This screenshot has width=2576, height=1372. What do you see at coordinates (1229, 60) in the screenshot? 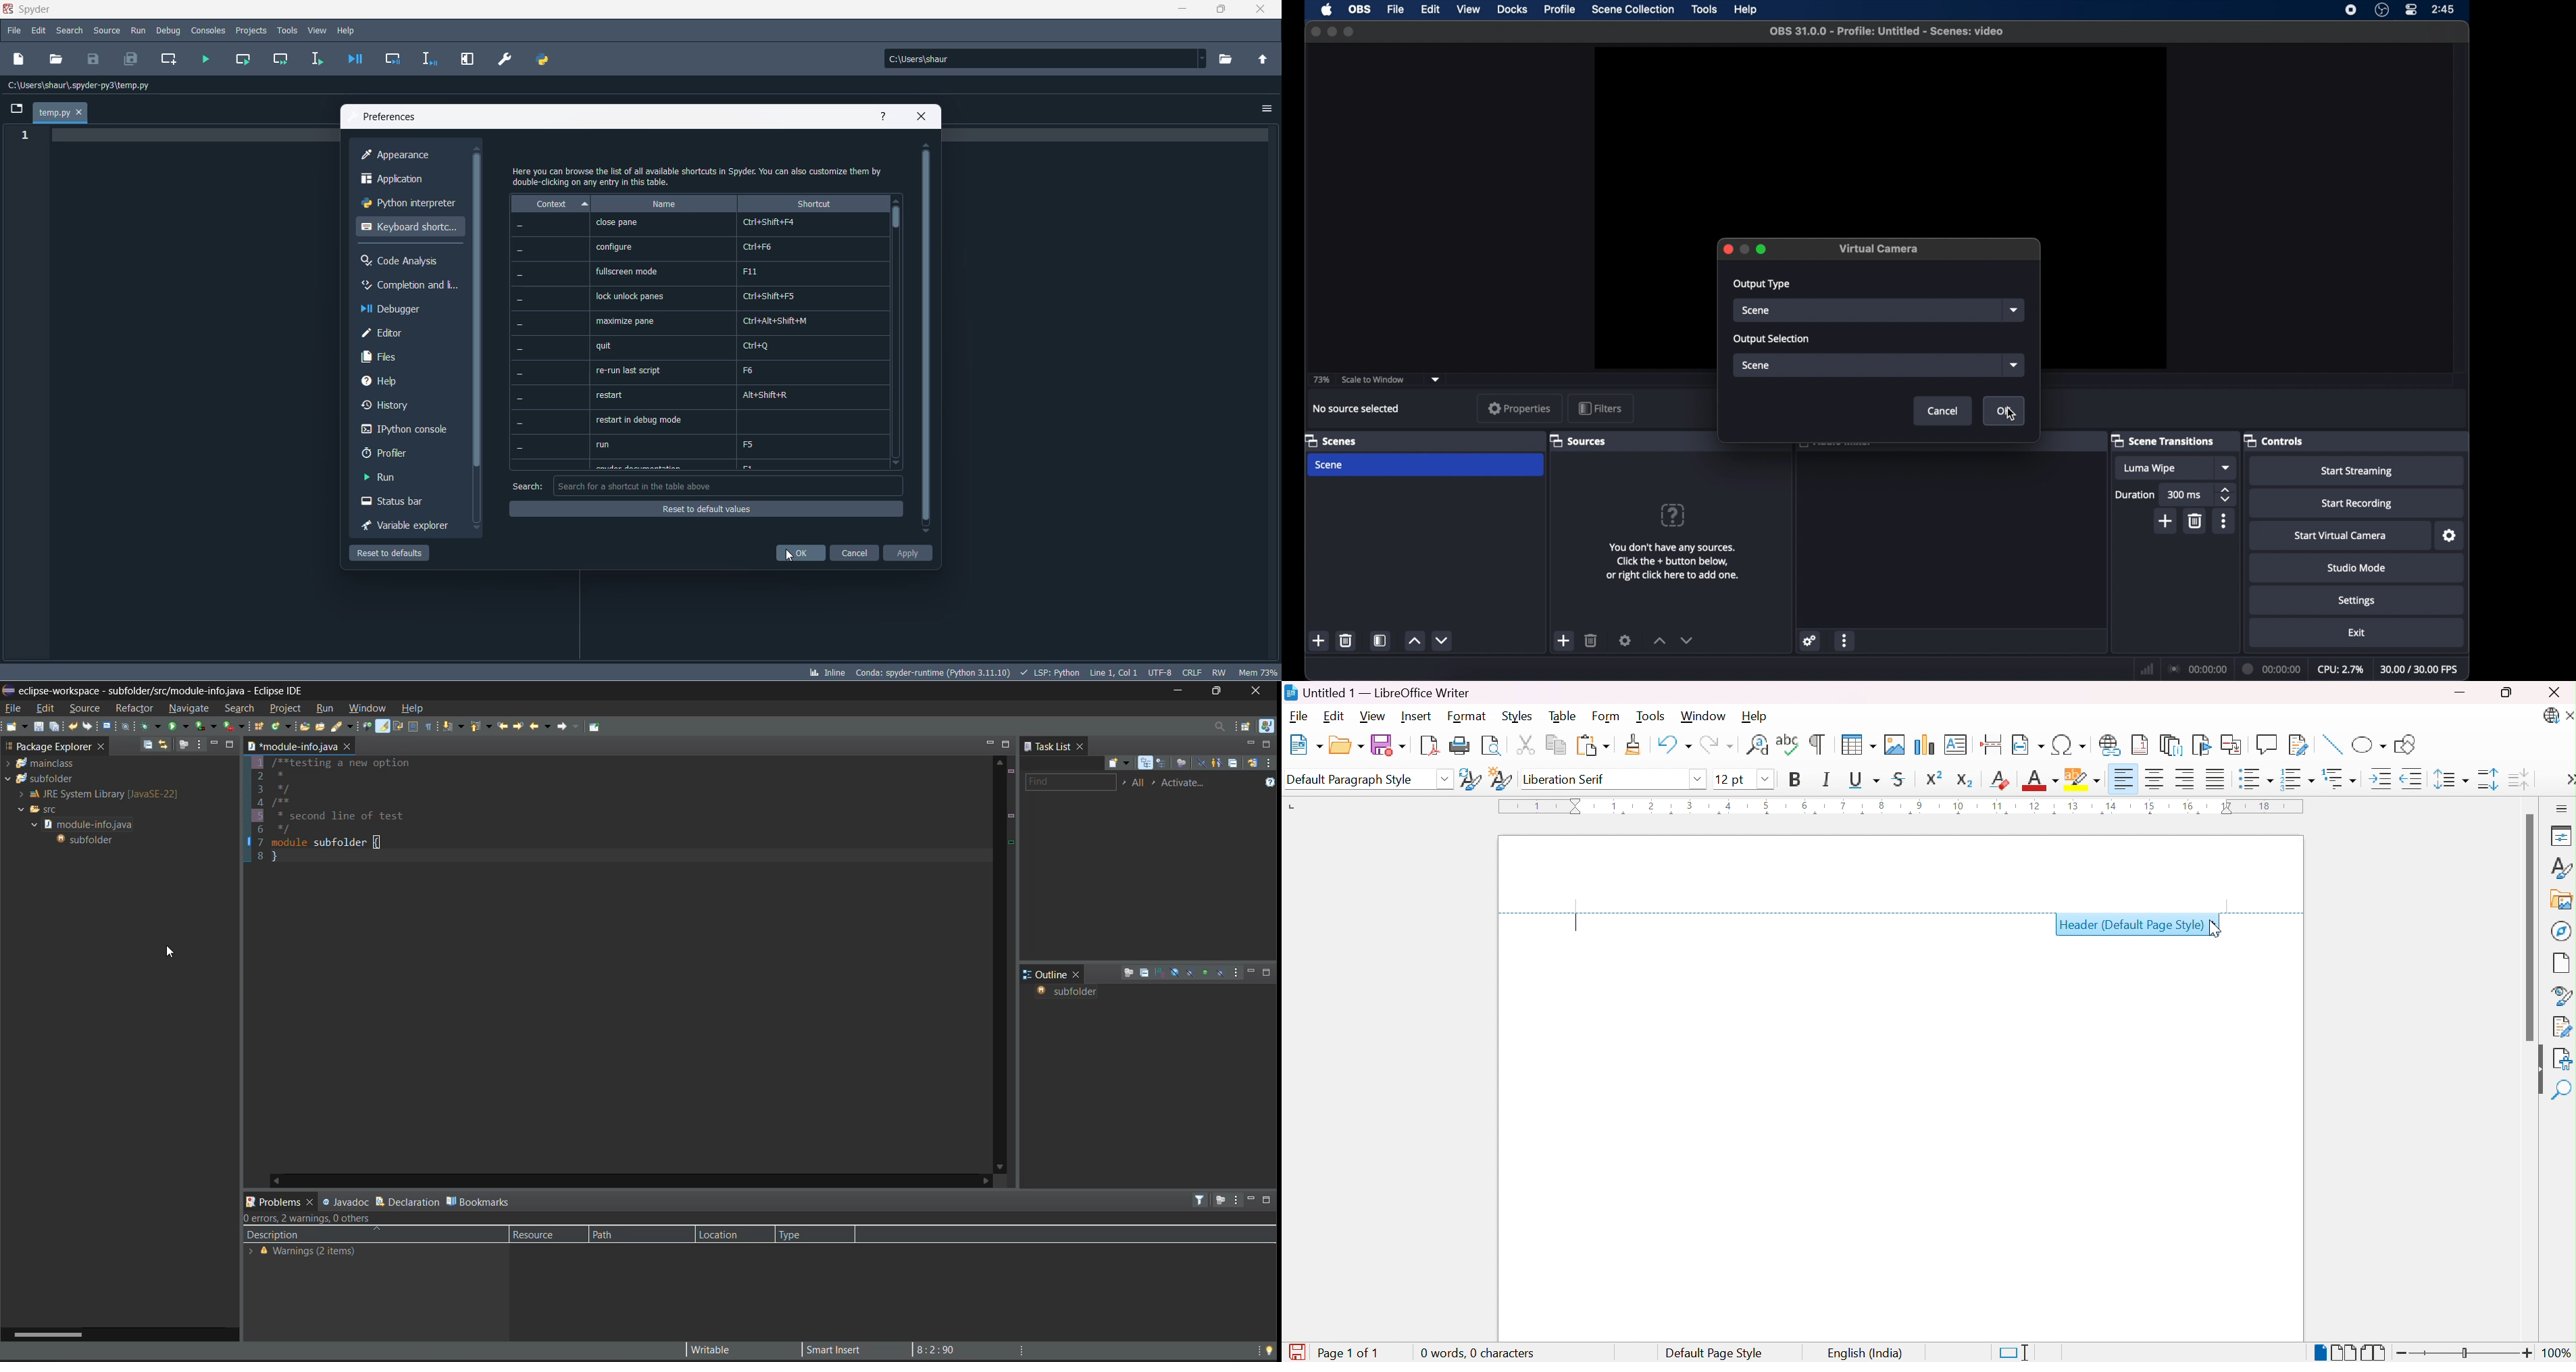
I see `working directory` at bounding box center [1229, 60].